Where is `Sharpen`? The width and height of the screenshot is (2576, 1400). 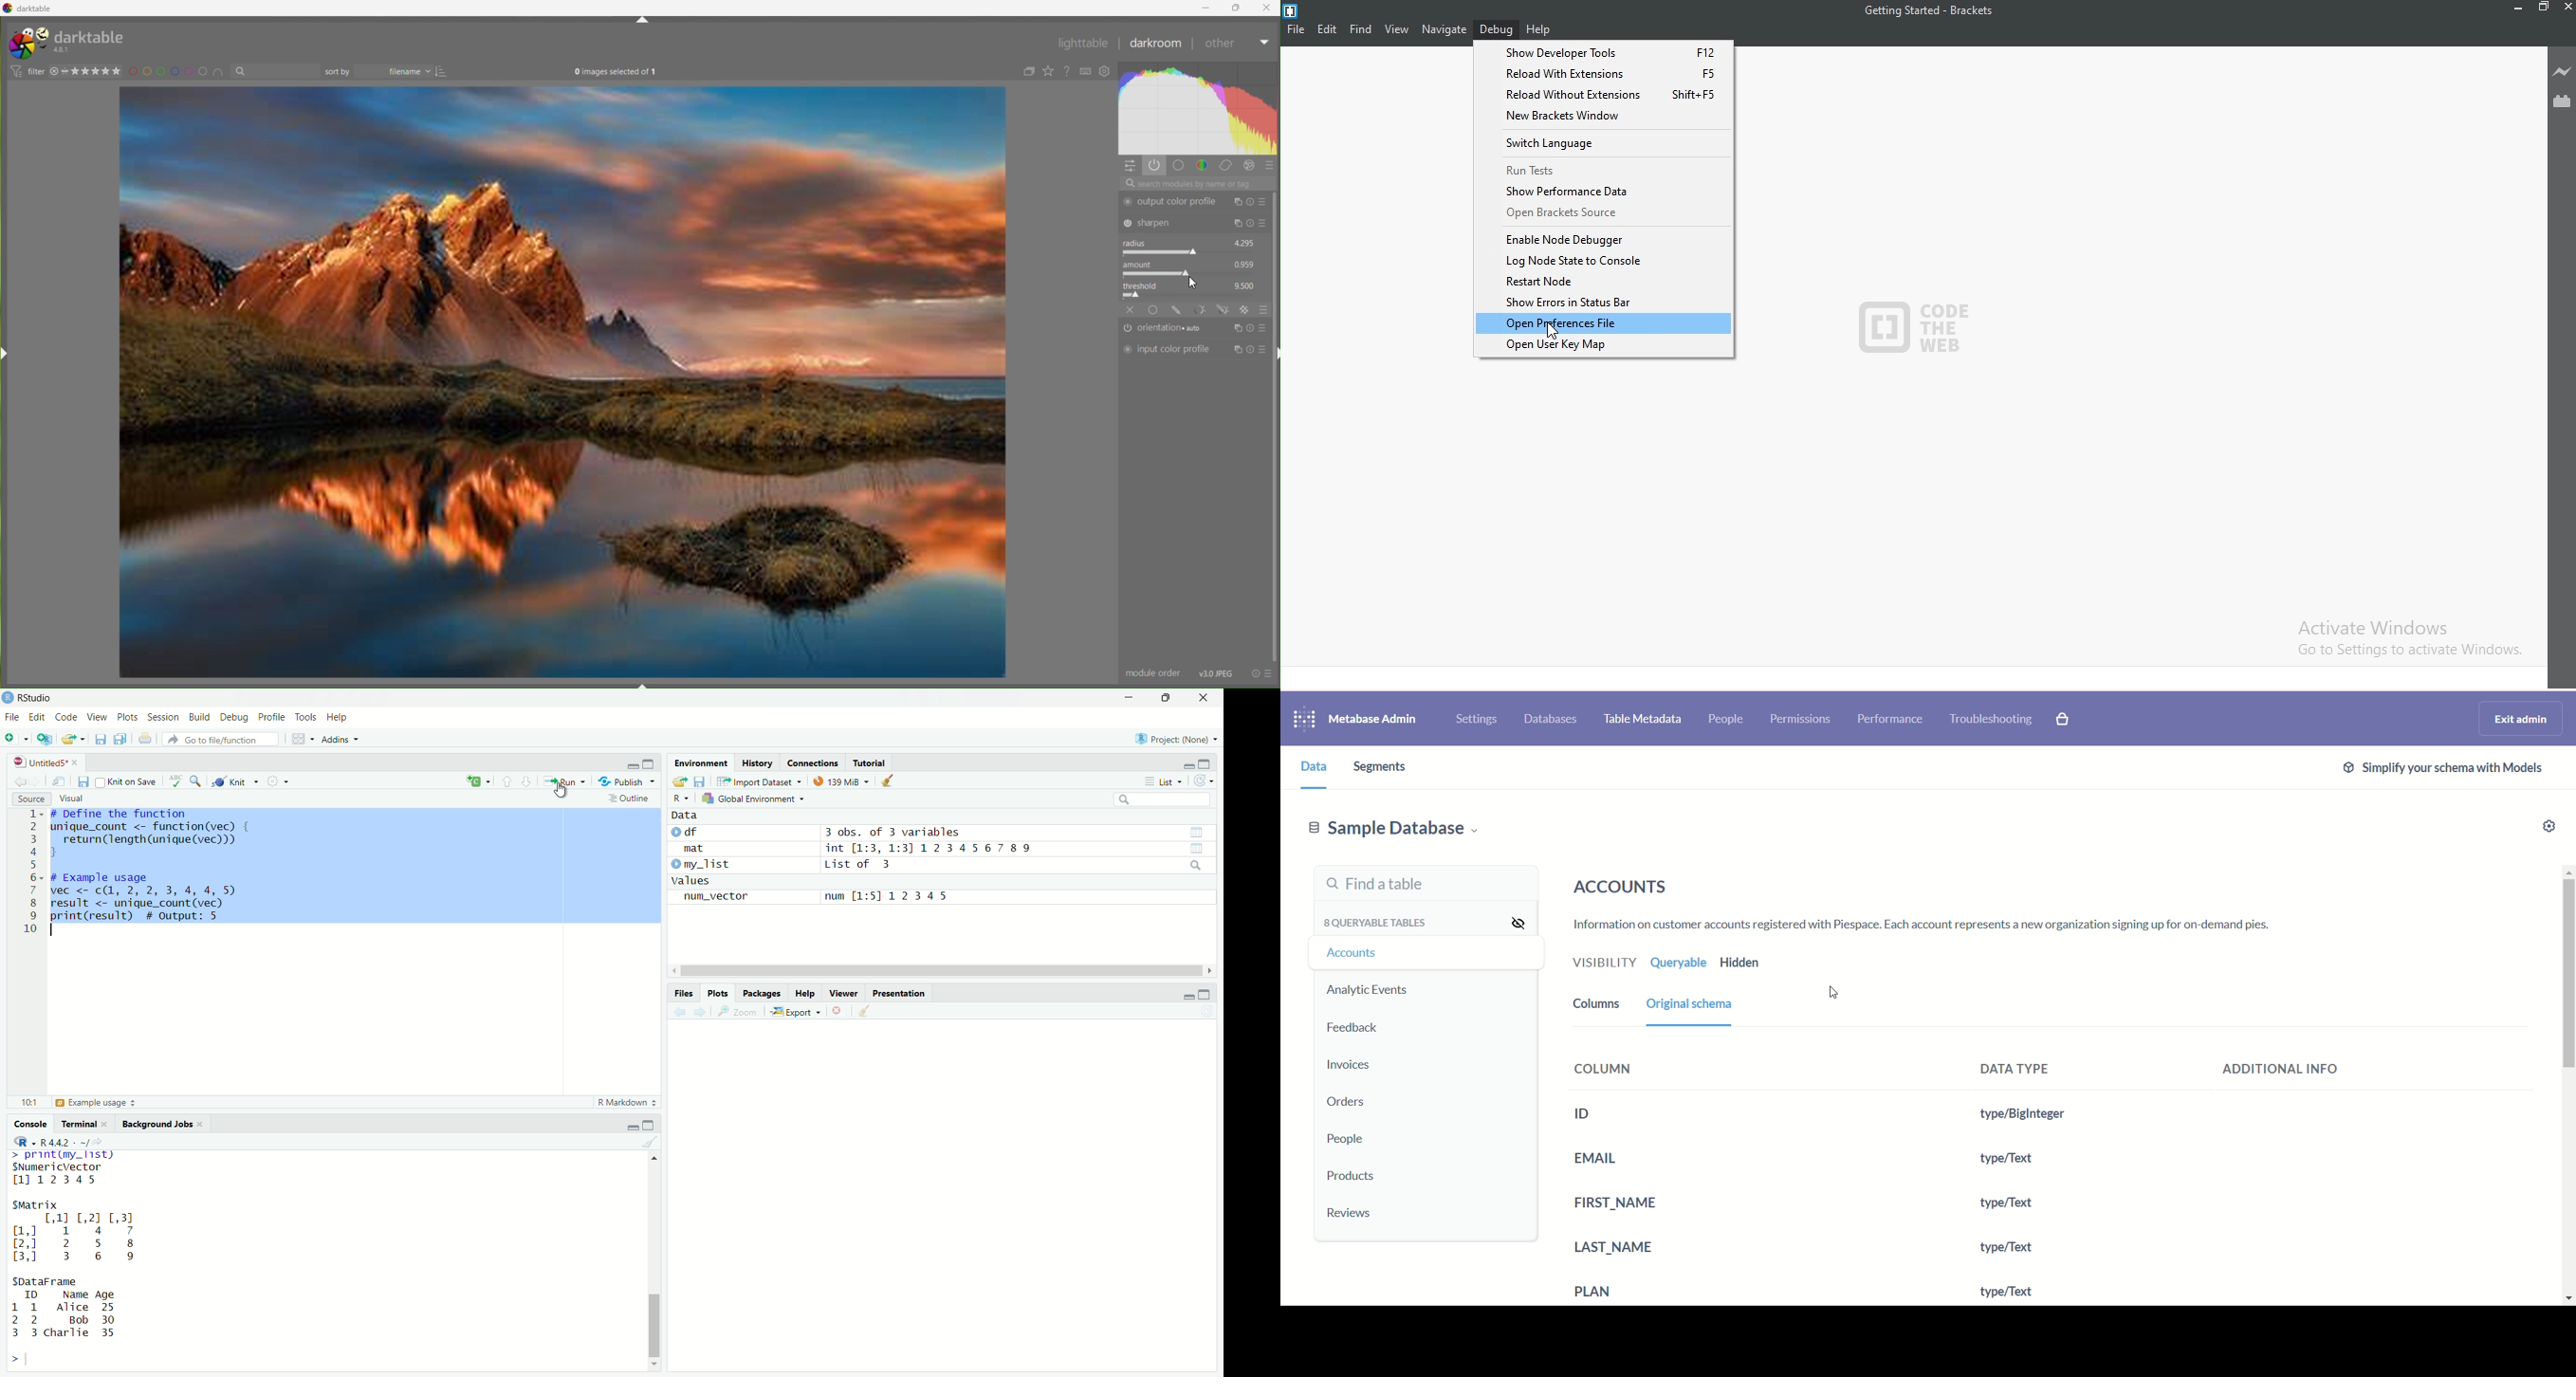 Sharpen is located at coordinates (1174, 222).